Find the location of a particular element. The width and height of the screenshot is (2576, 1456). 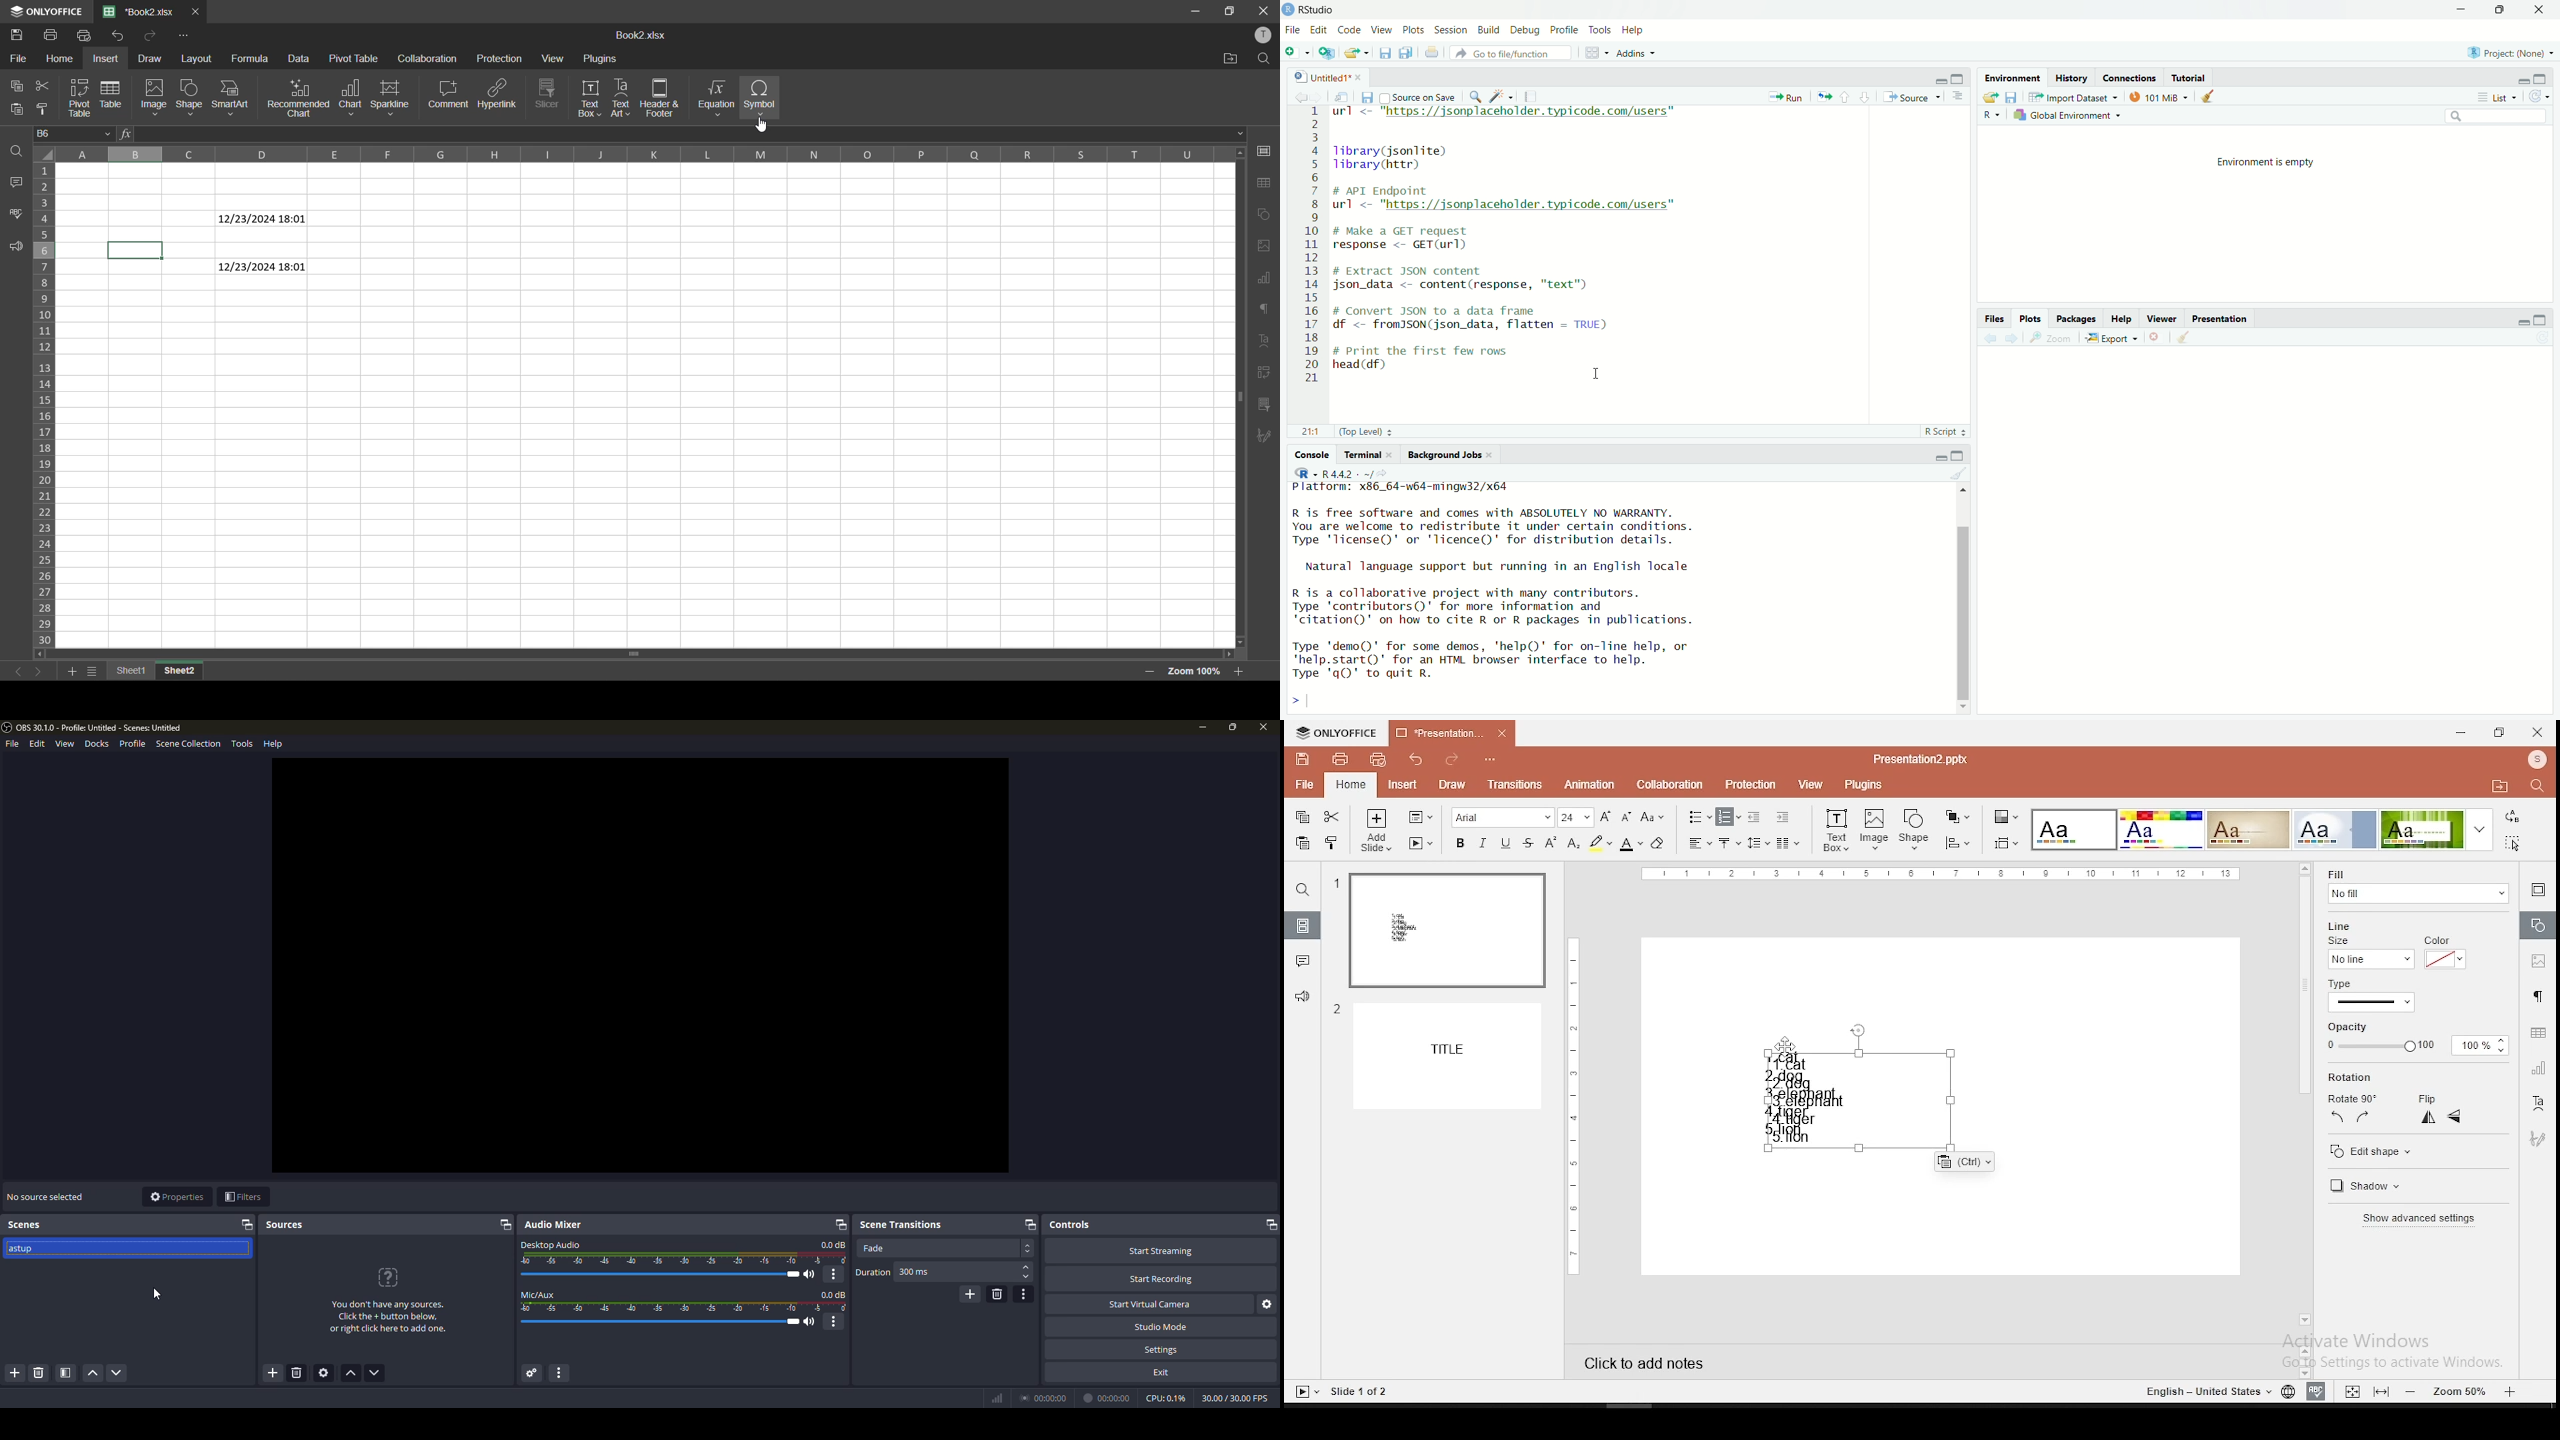

R Script  is located at coordinates (1945, 432).